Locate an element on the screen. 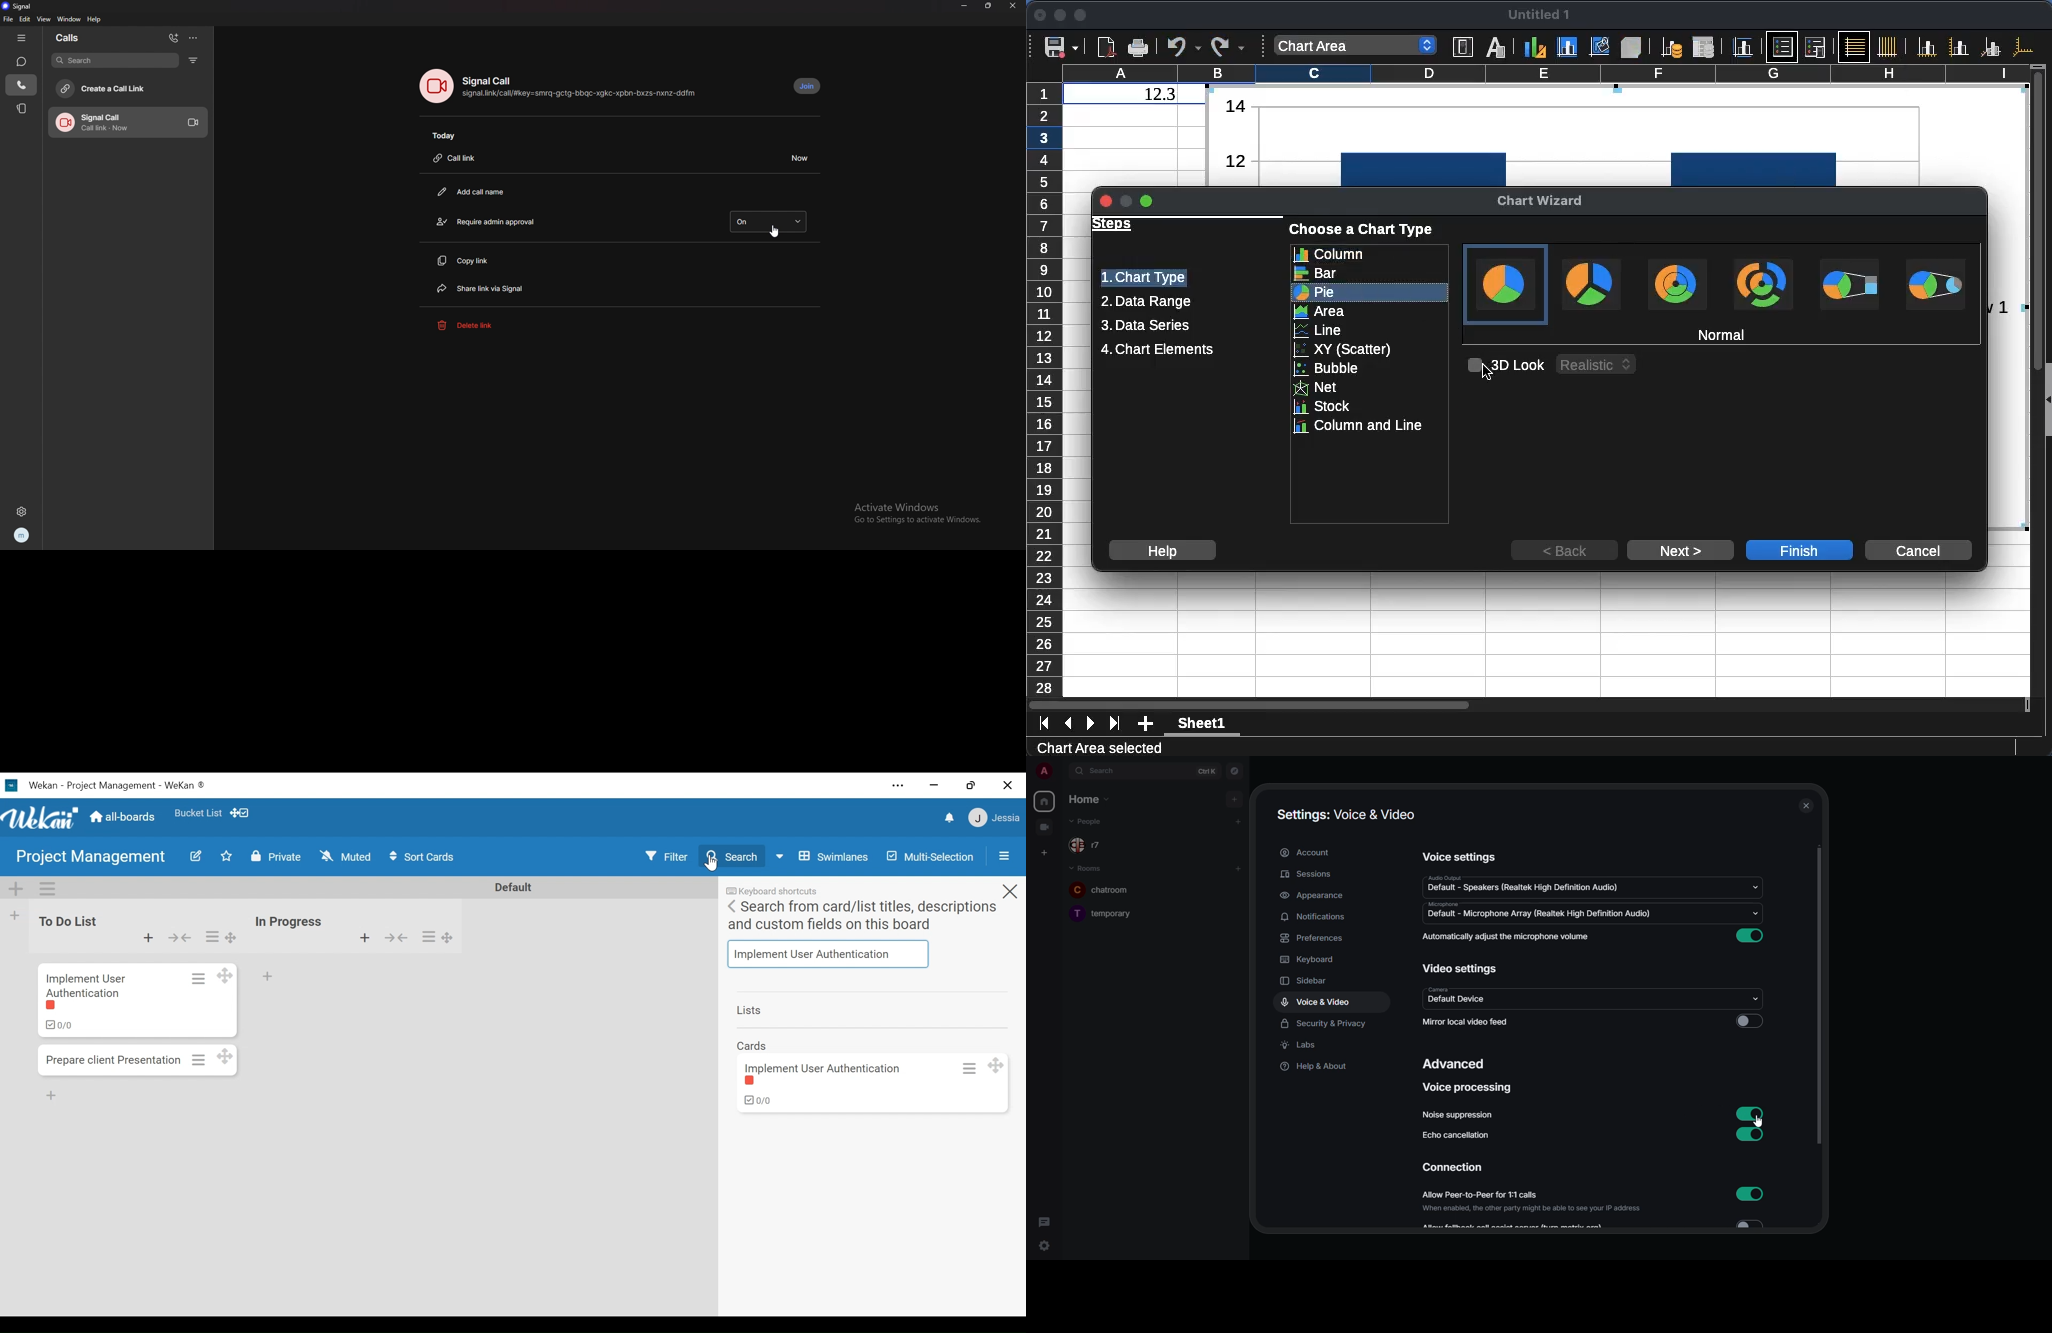 The width and height of the screenshot is (2072, 1344). All axes is located at coordinates (2023, 46).